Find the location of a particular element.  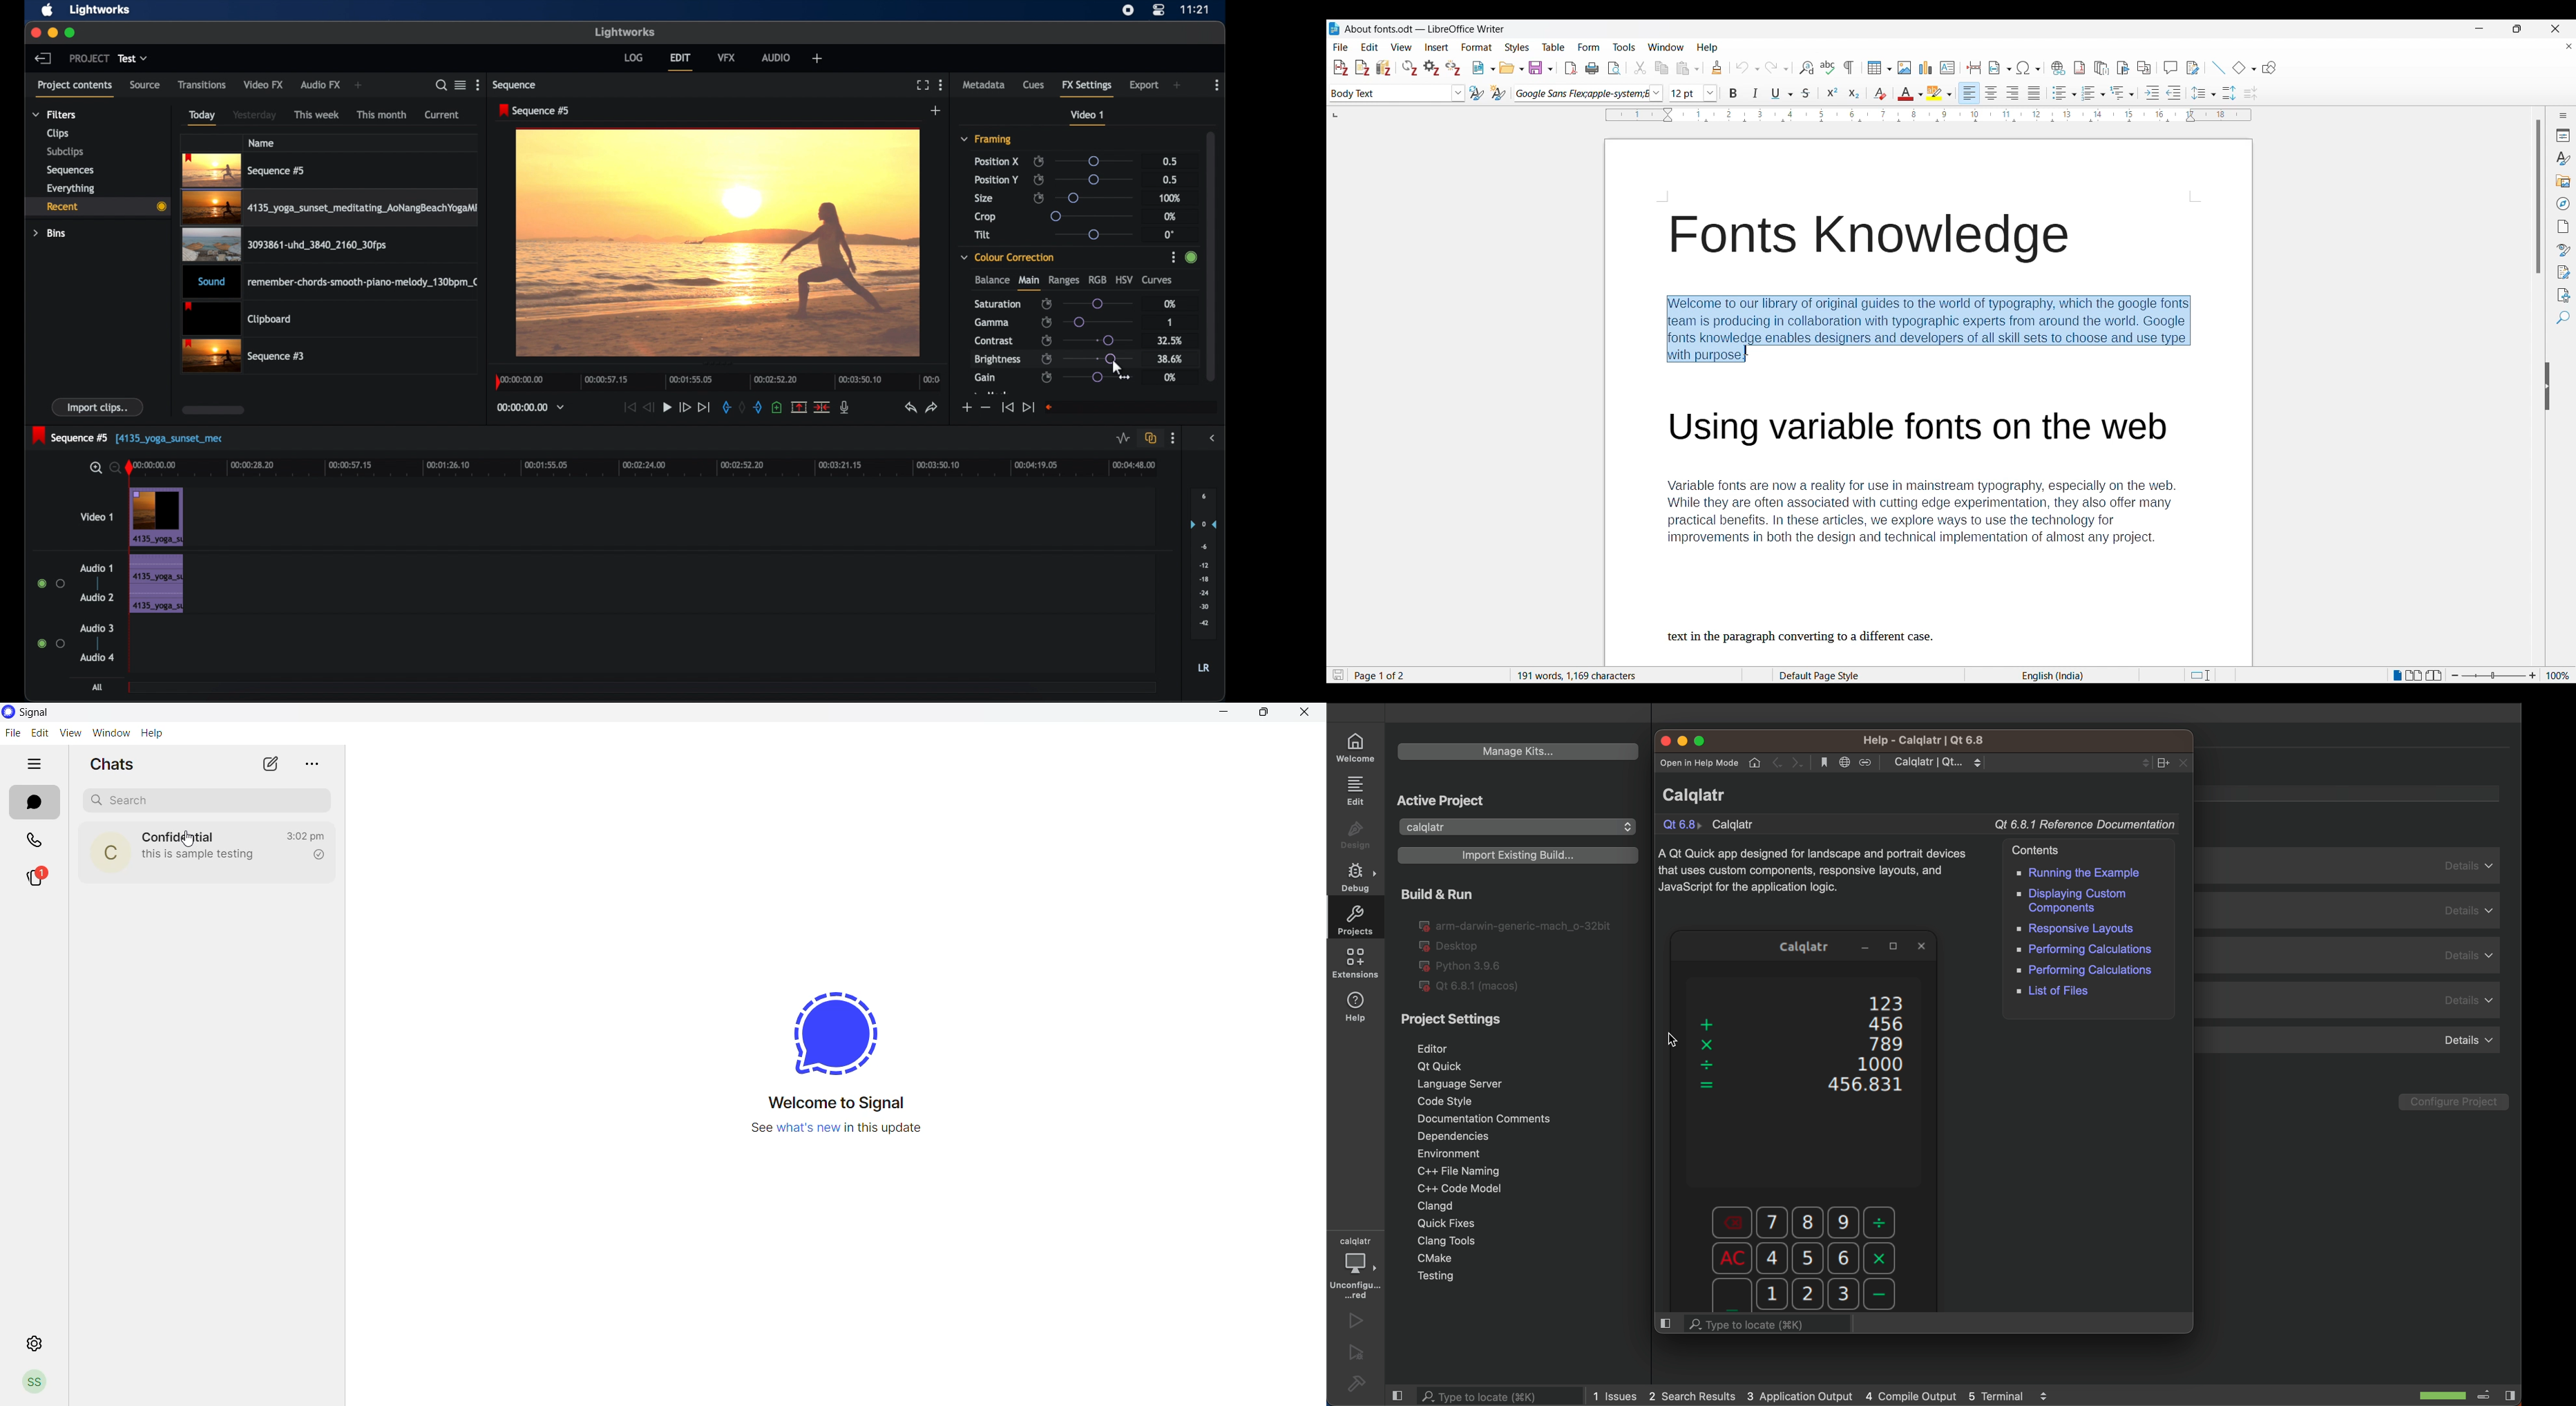

new update information is located at coordinates (834, 1129).